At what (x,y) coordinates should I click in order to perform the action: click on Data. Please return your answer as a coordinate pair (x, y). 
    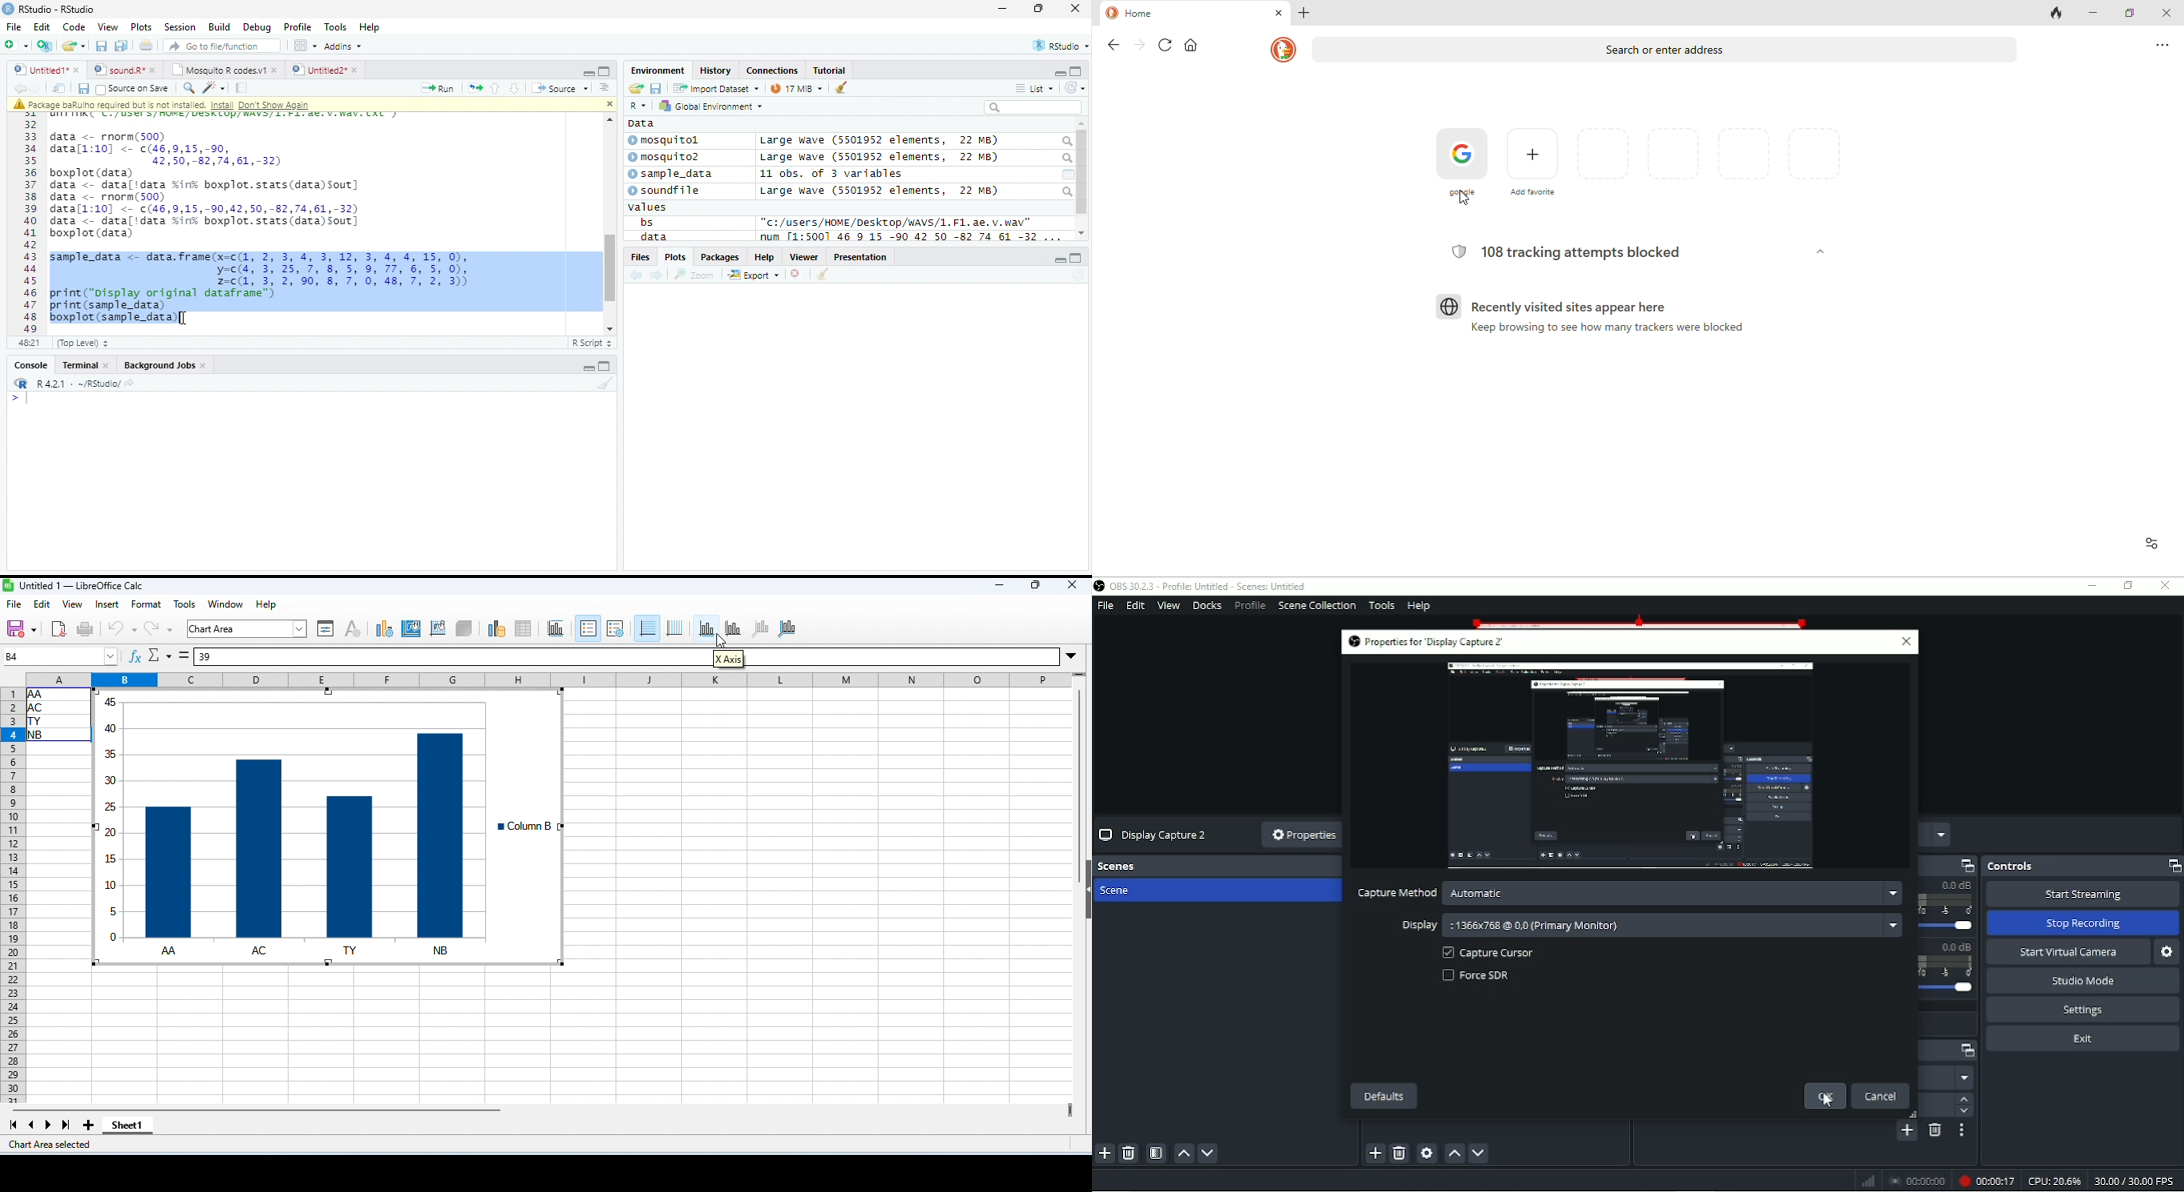
    Looking at the image, I should click on (641, 123).